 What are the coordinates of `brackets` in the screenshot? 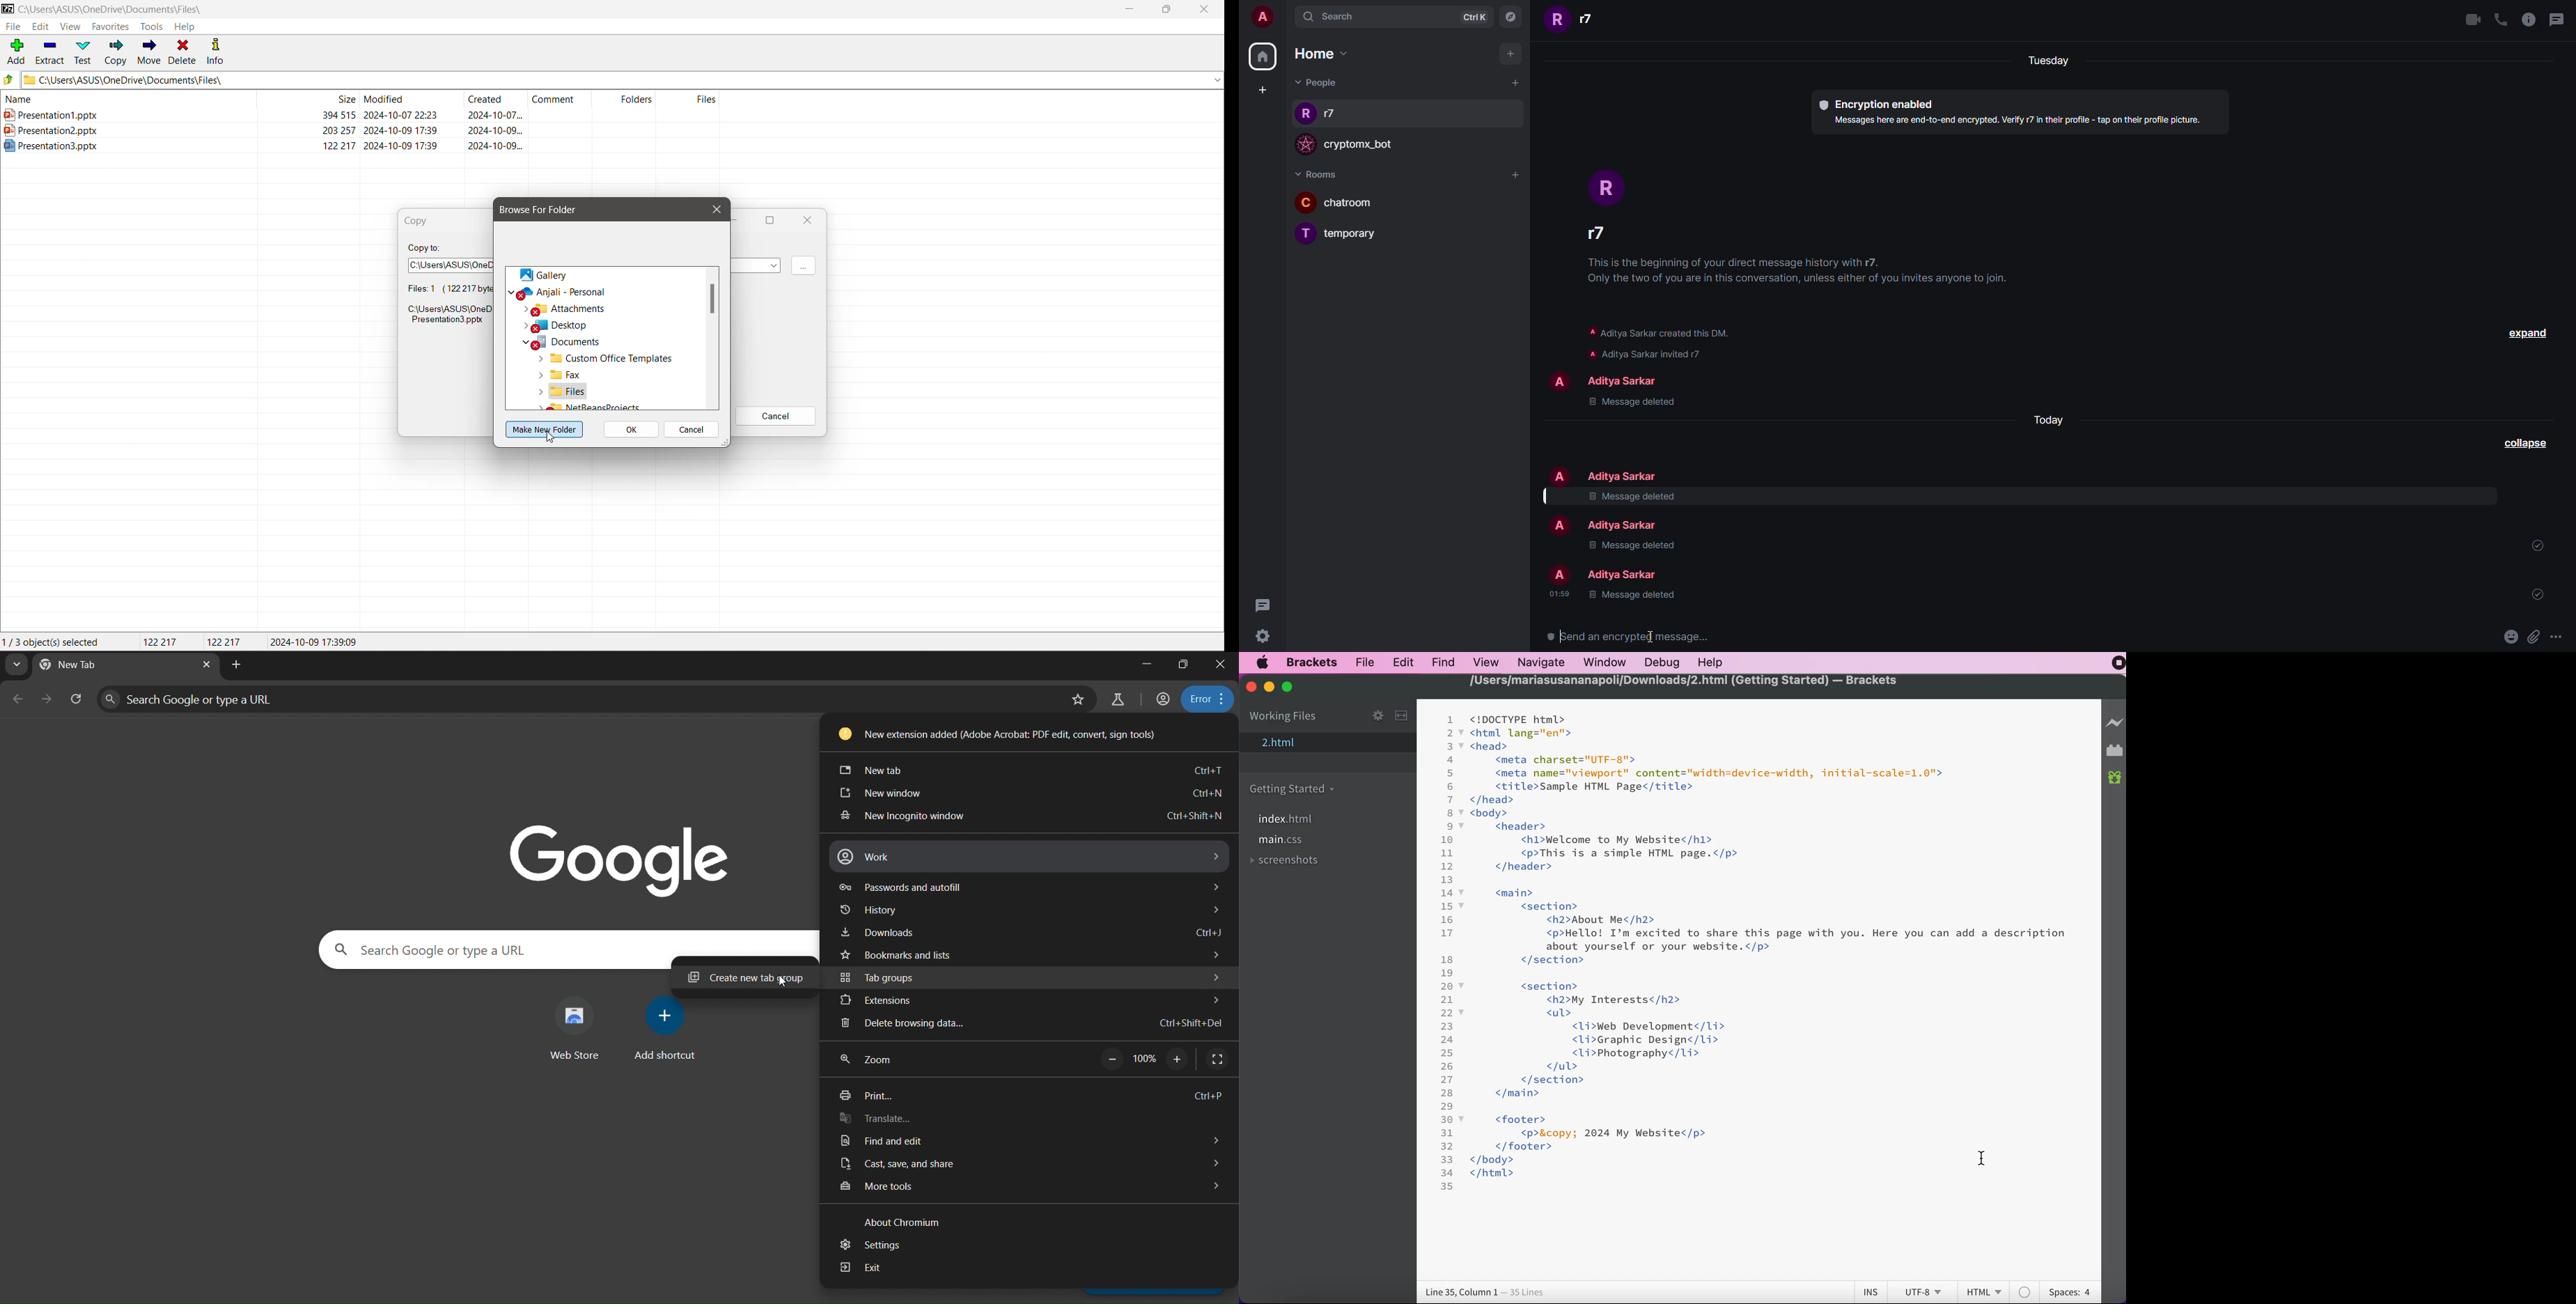 It's located at (1313, 661).